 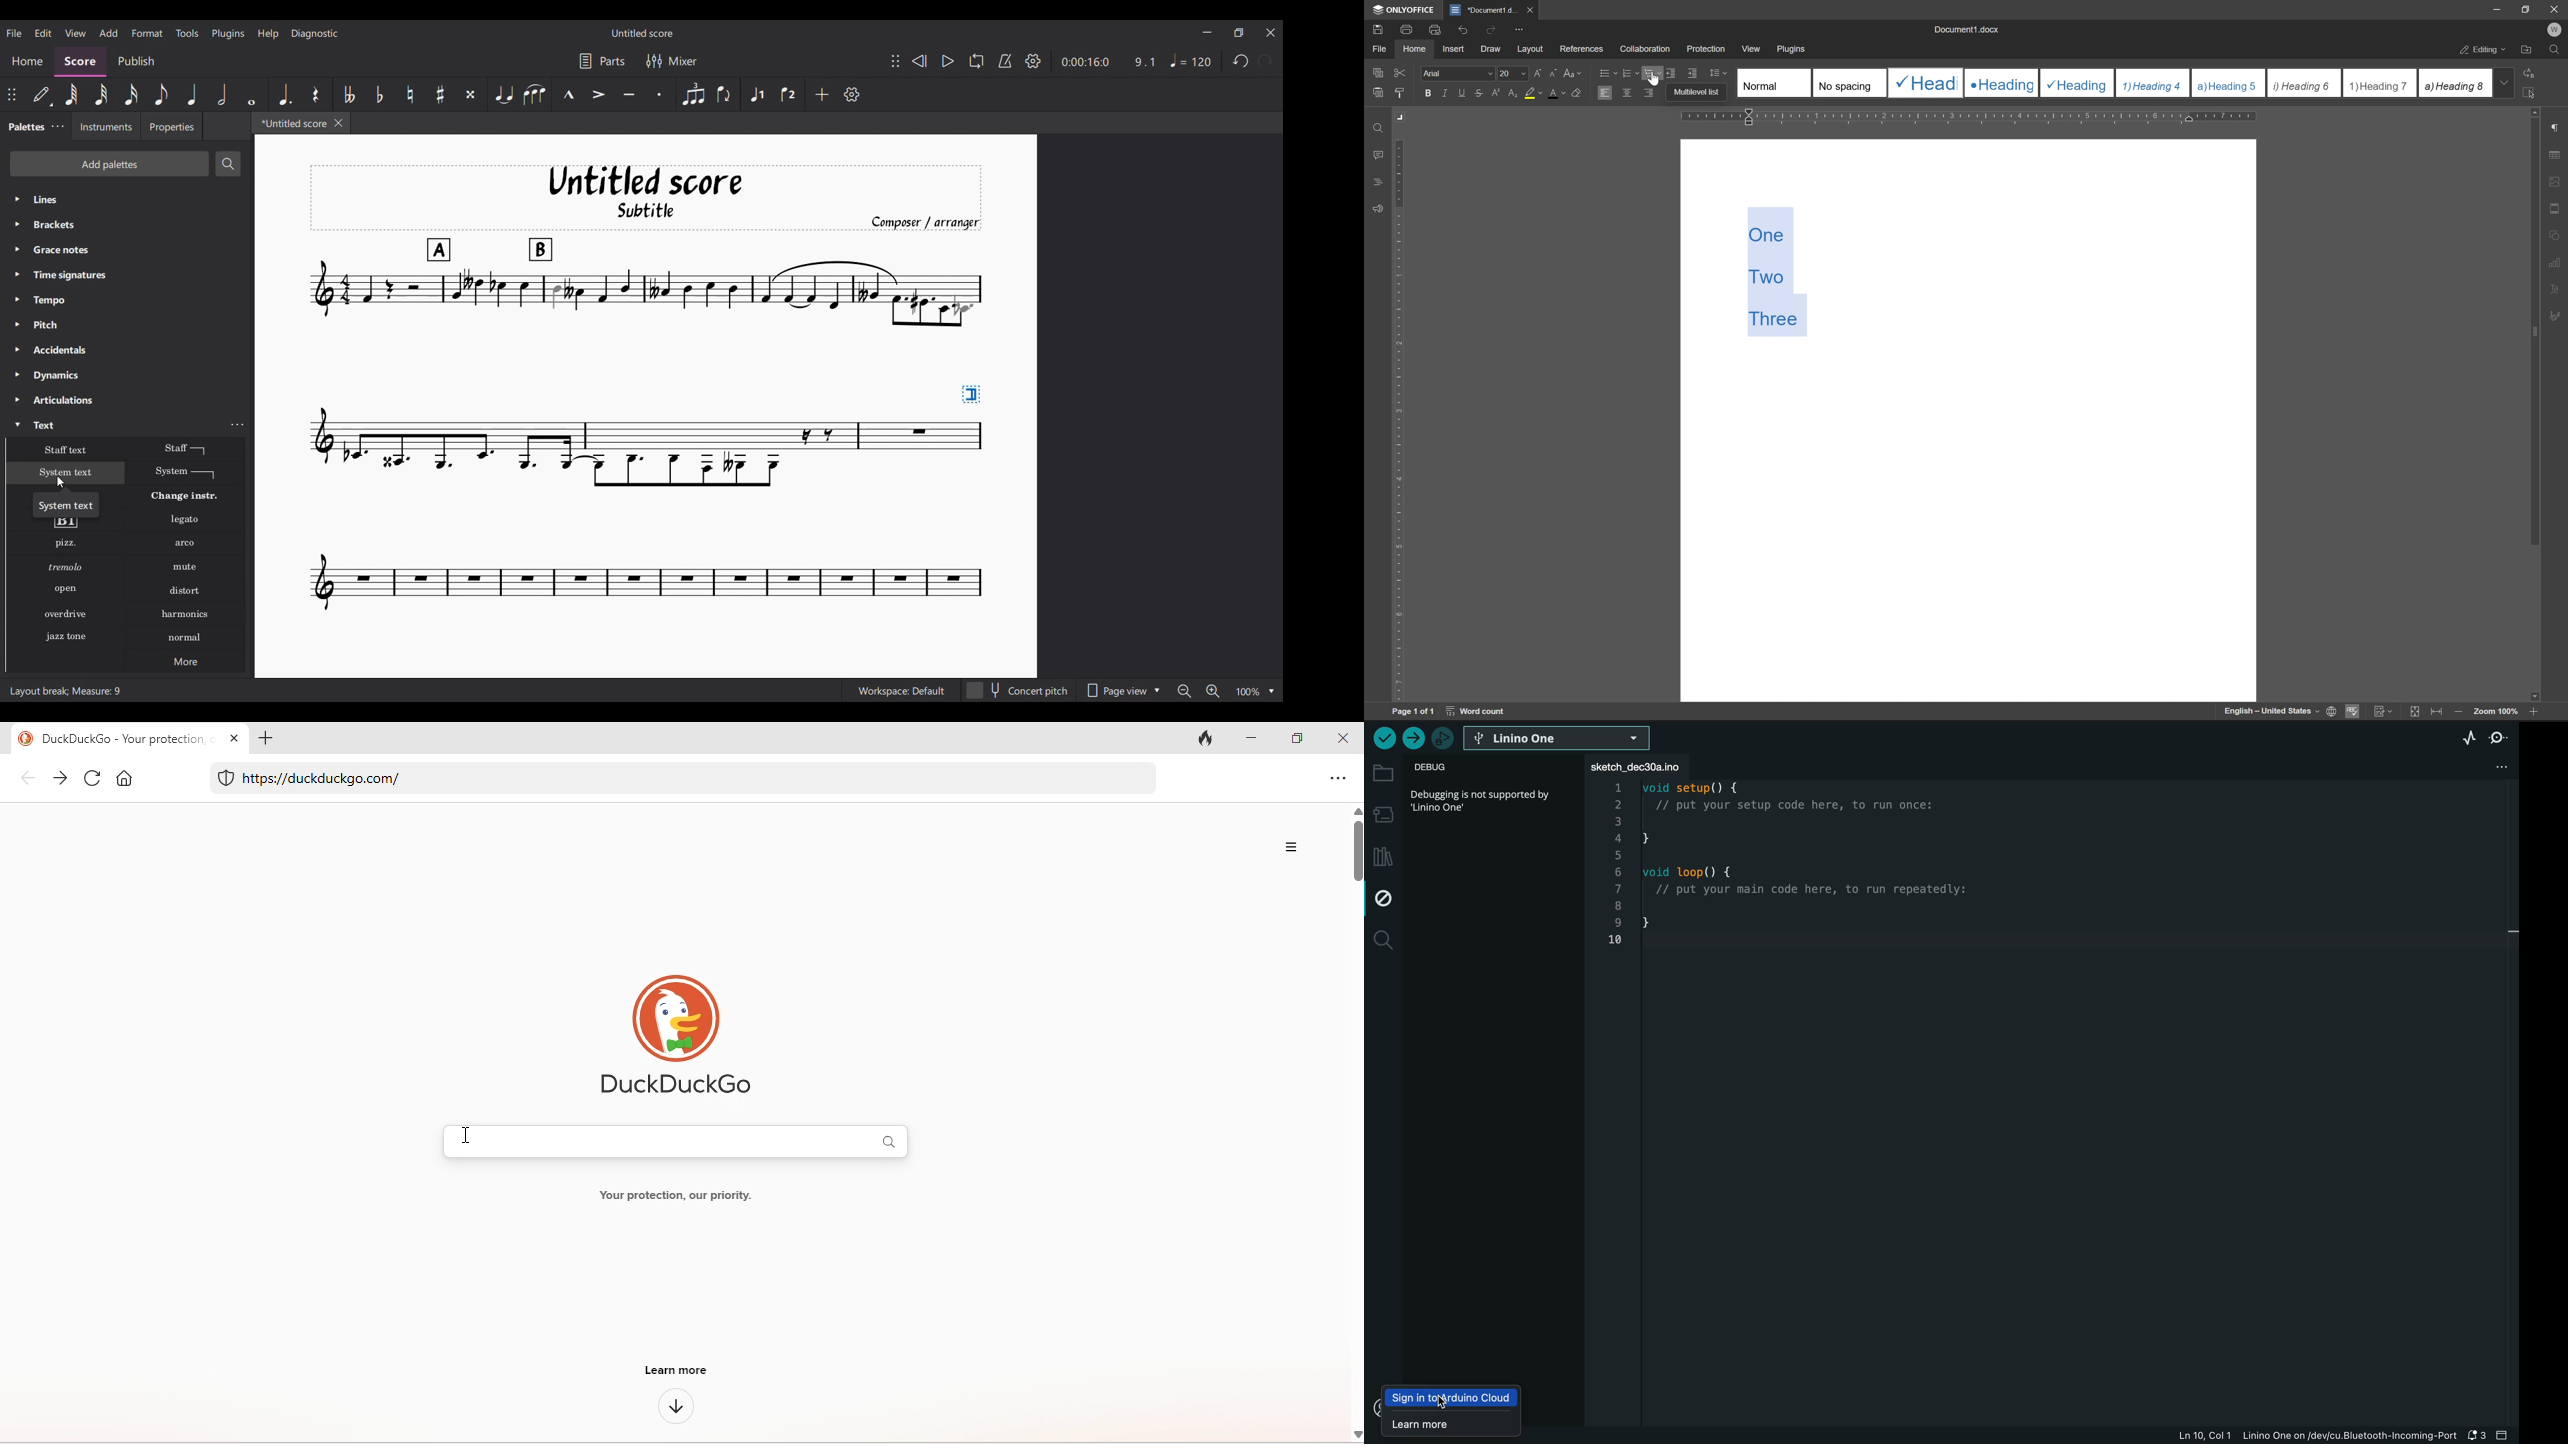 What do you see at coordinates (1208, 32) in the screenshot?
I see `Minimize` at bounding box center [1208, 32].